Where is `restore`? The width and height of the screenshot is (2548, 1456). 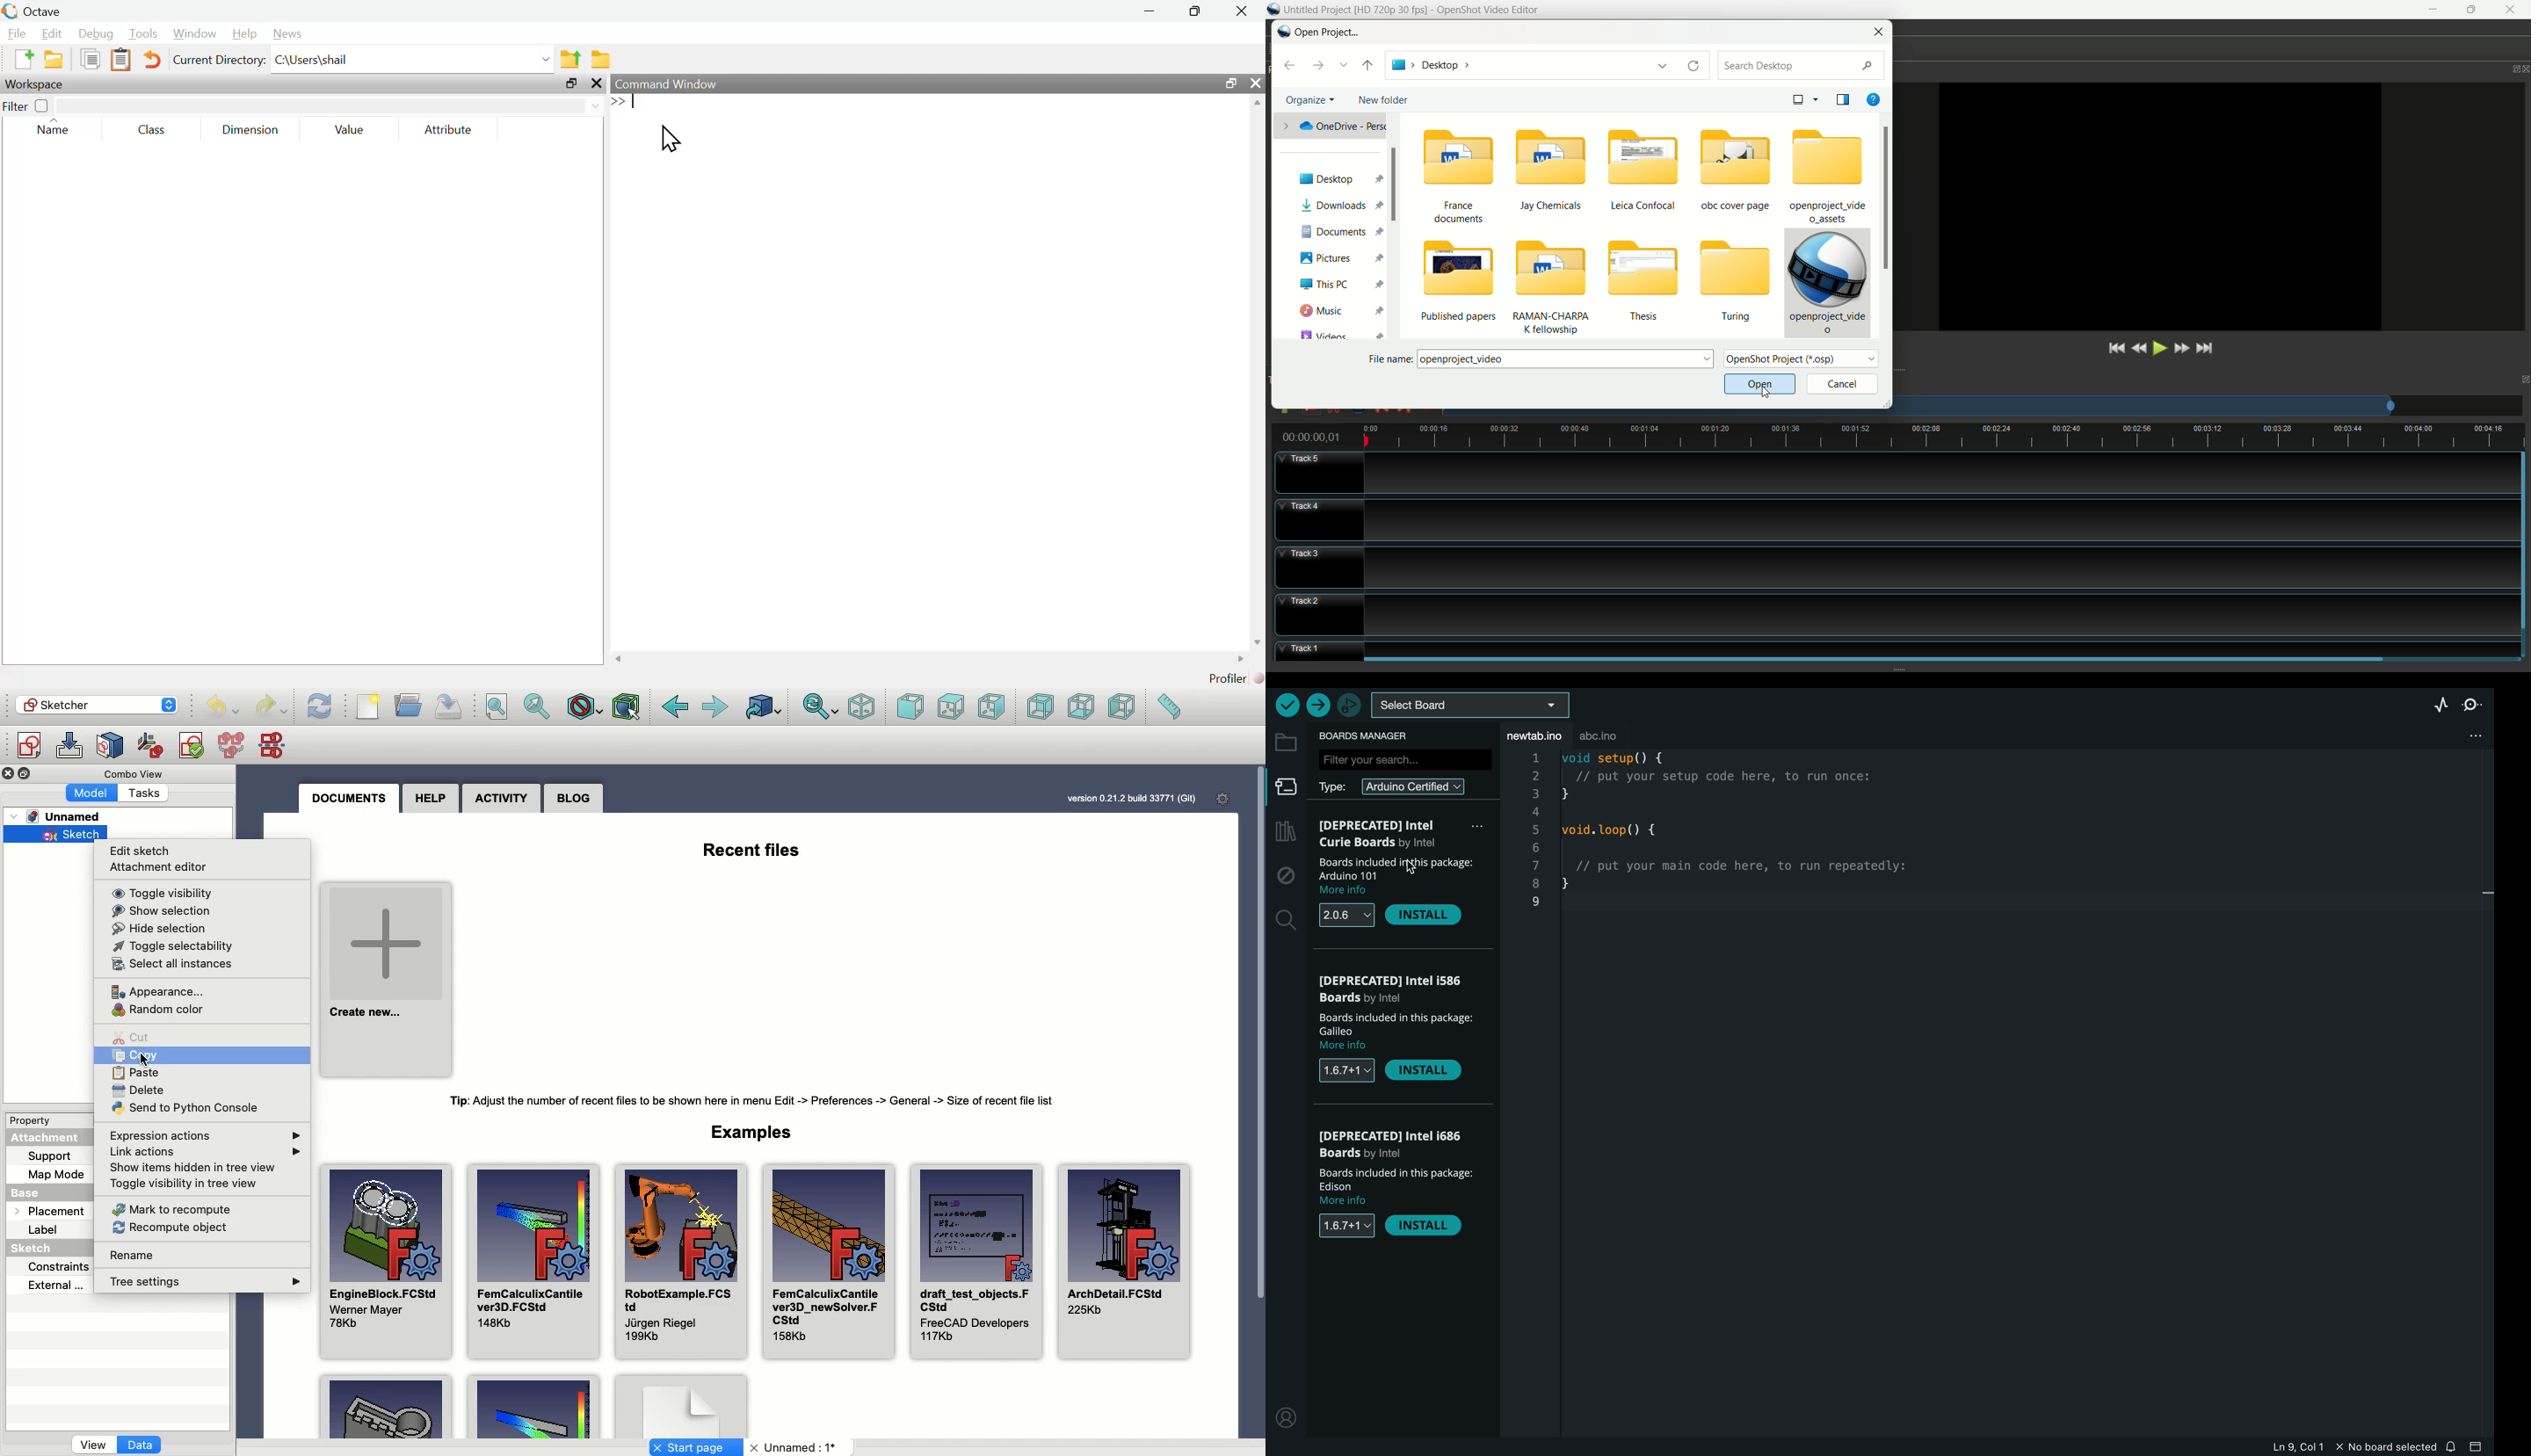
restore is located at coordinates (571, 84).